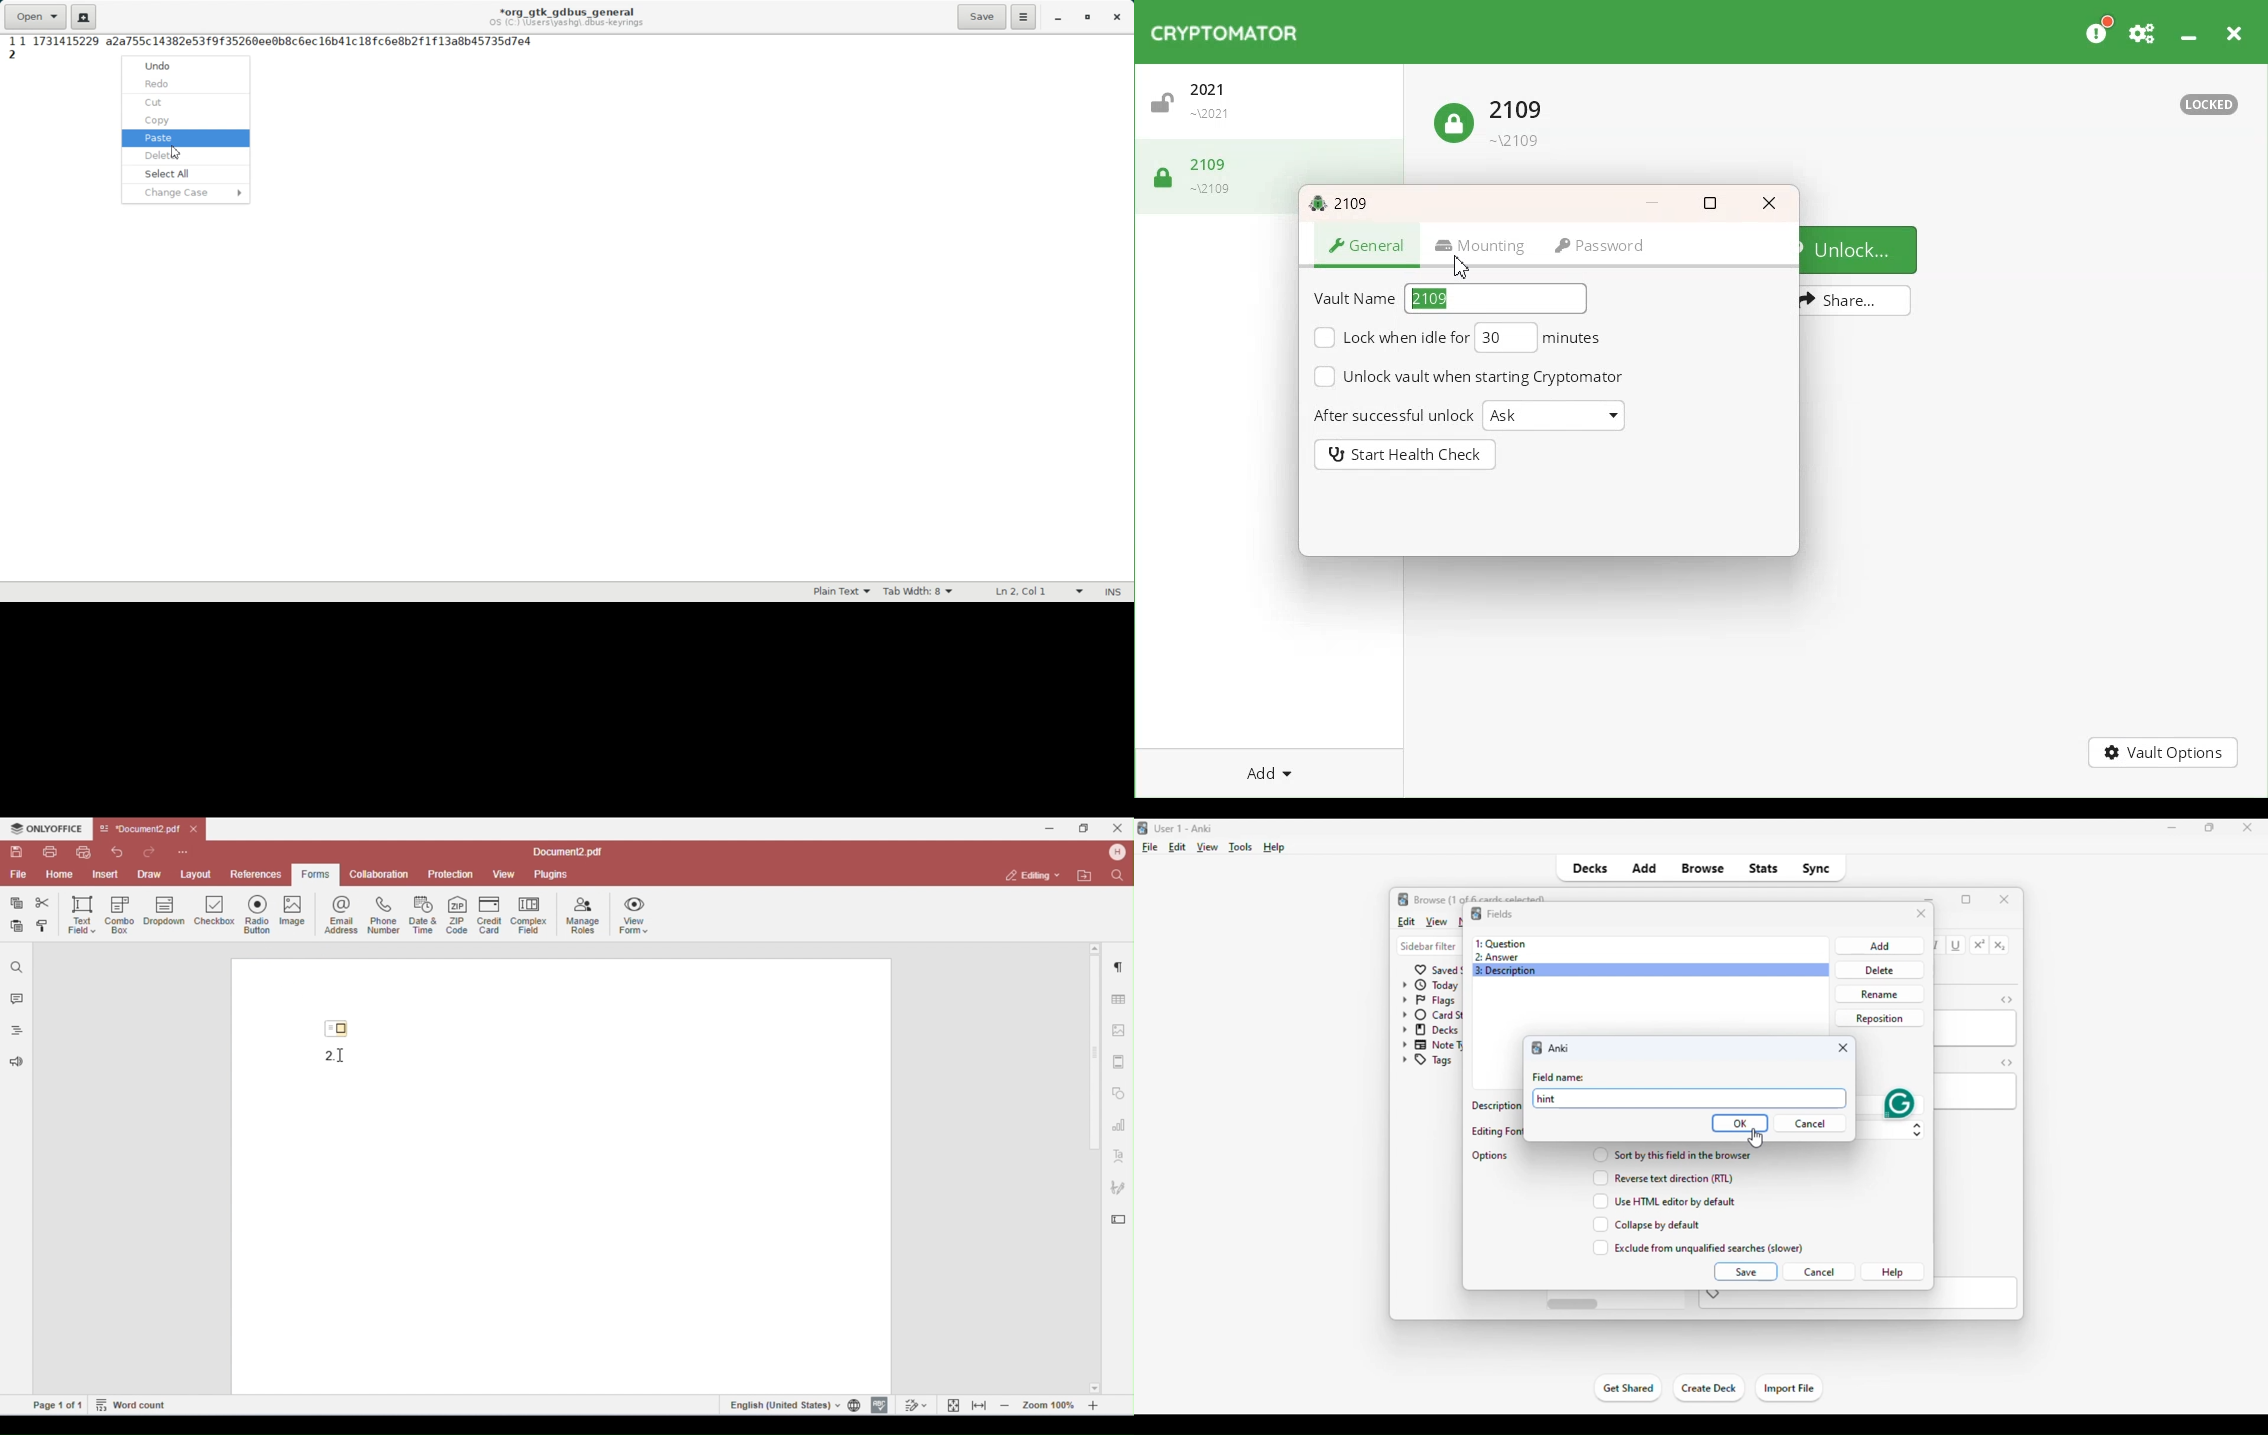  I want to click on close, so click(2244, 828).